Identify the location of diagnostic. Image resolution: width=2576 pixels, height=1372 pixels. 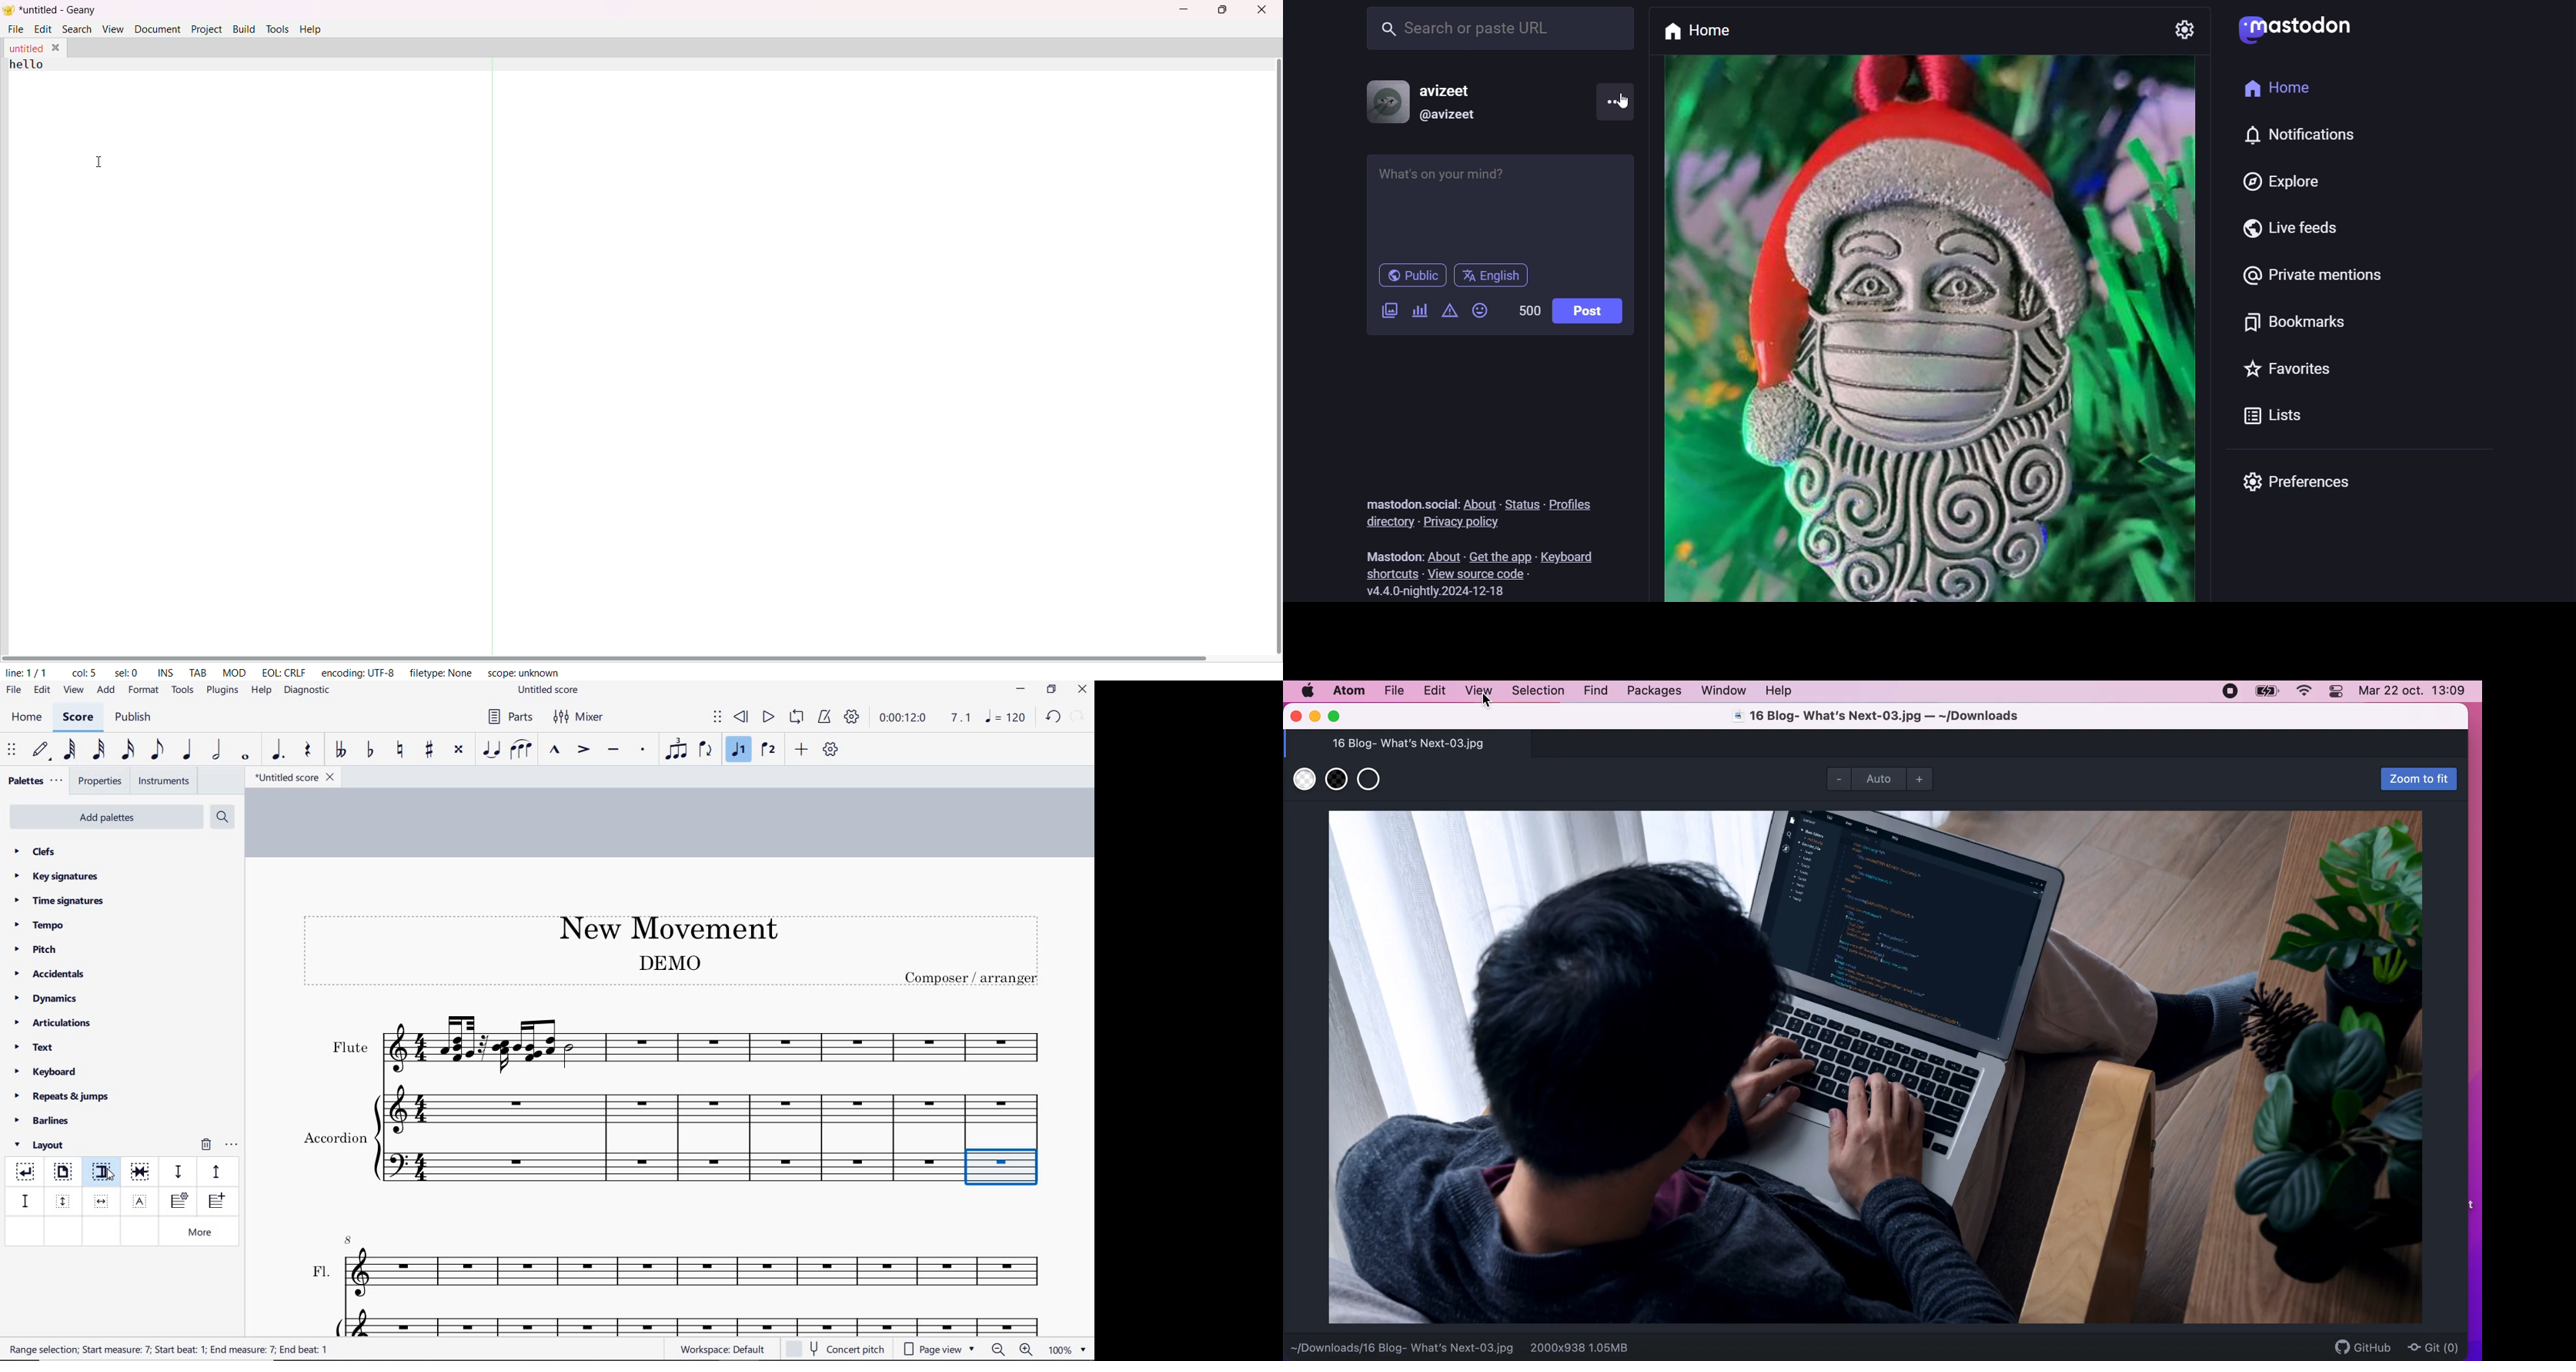
(309, 692).